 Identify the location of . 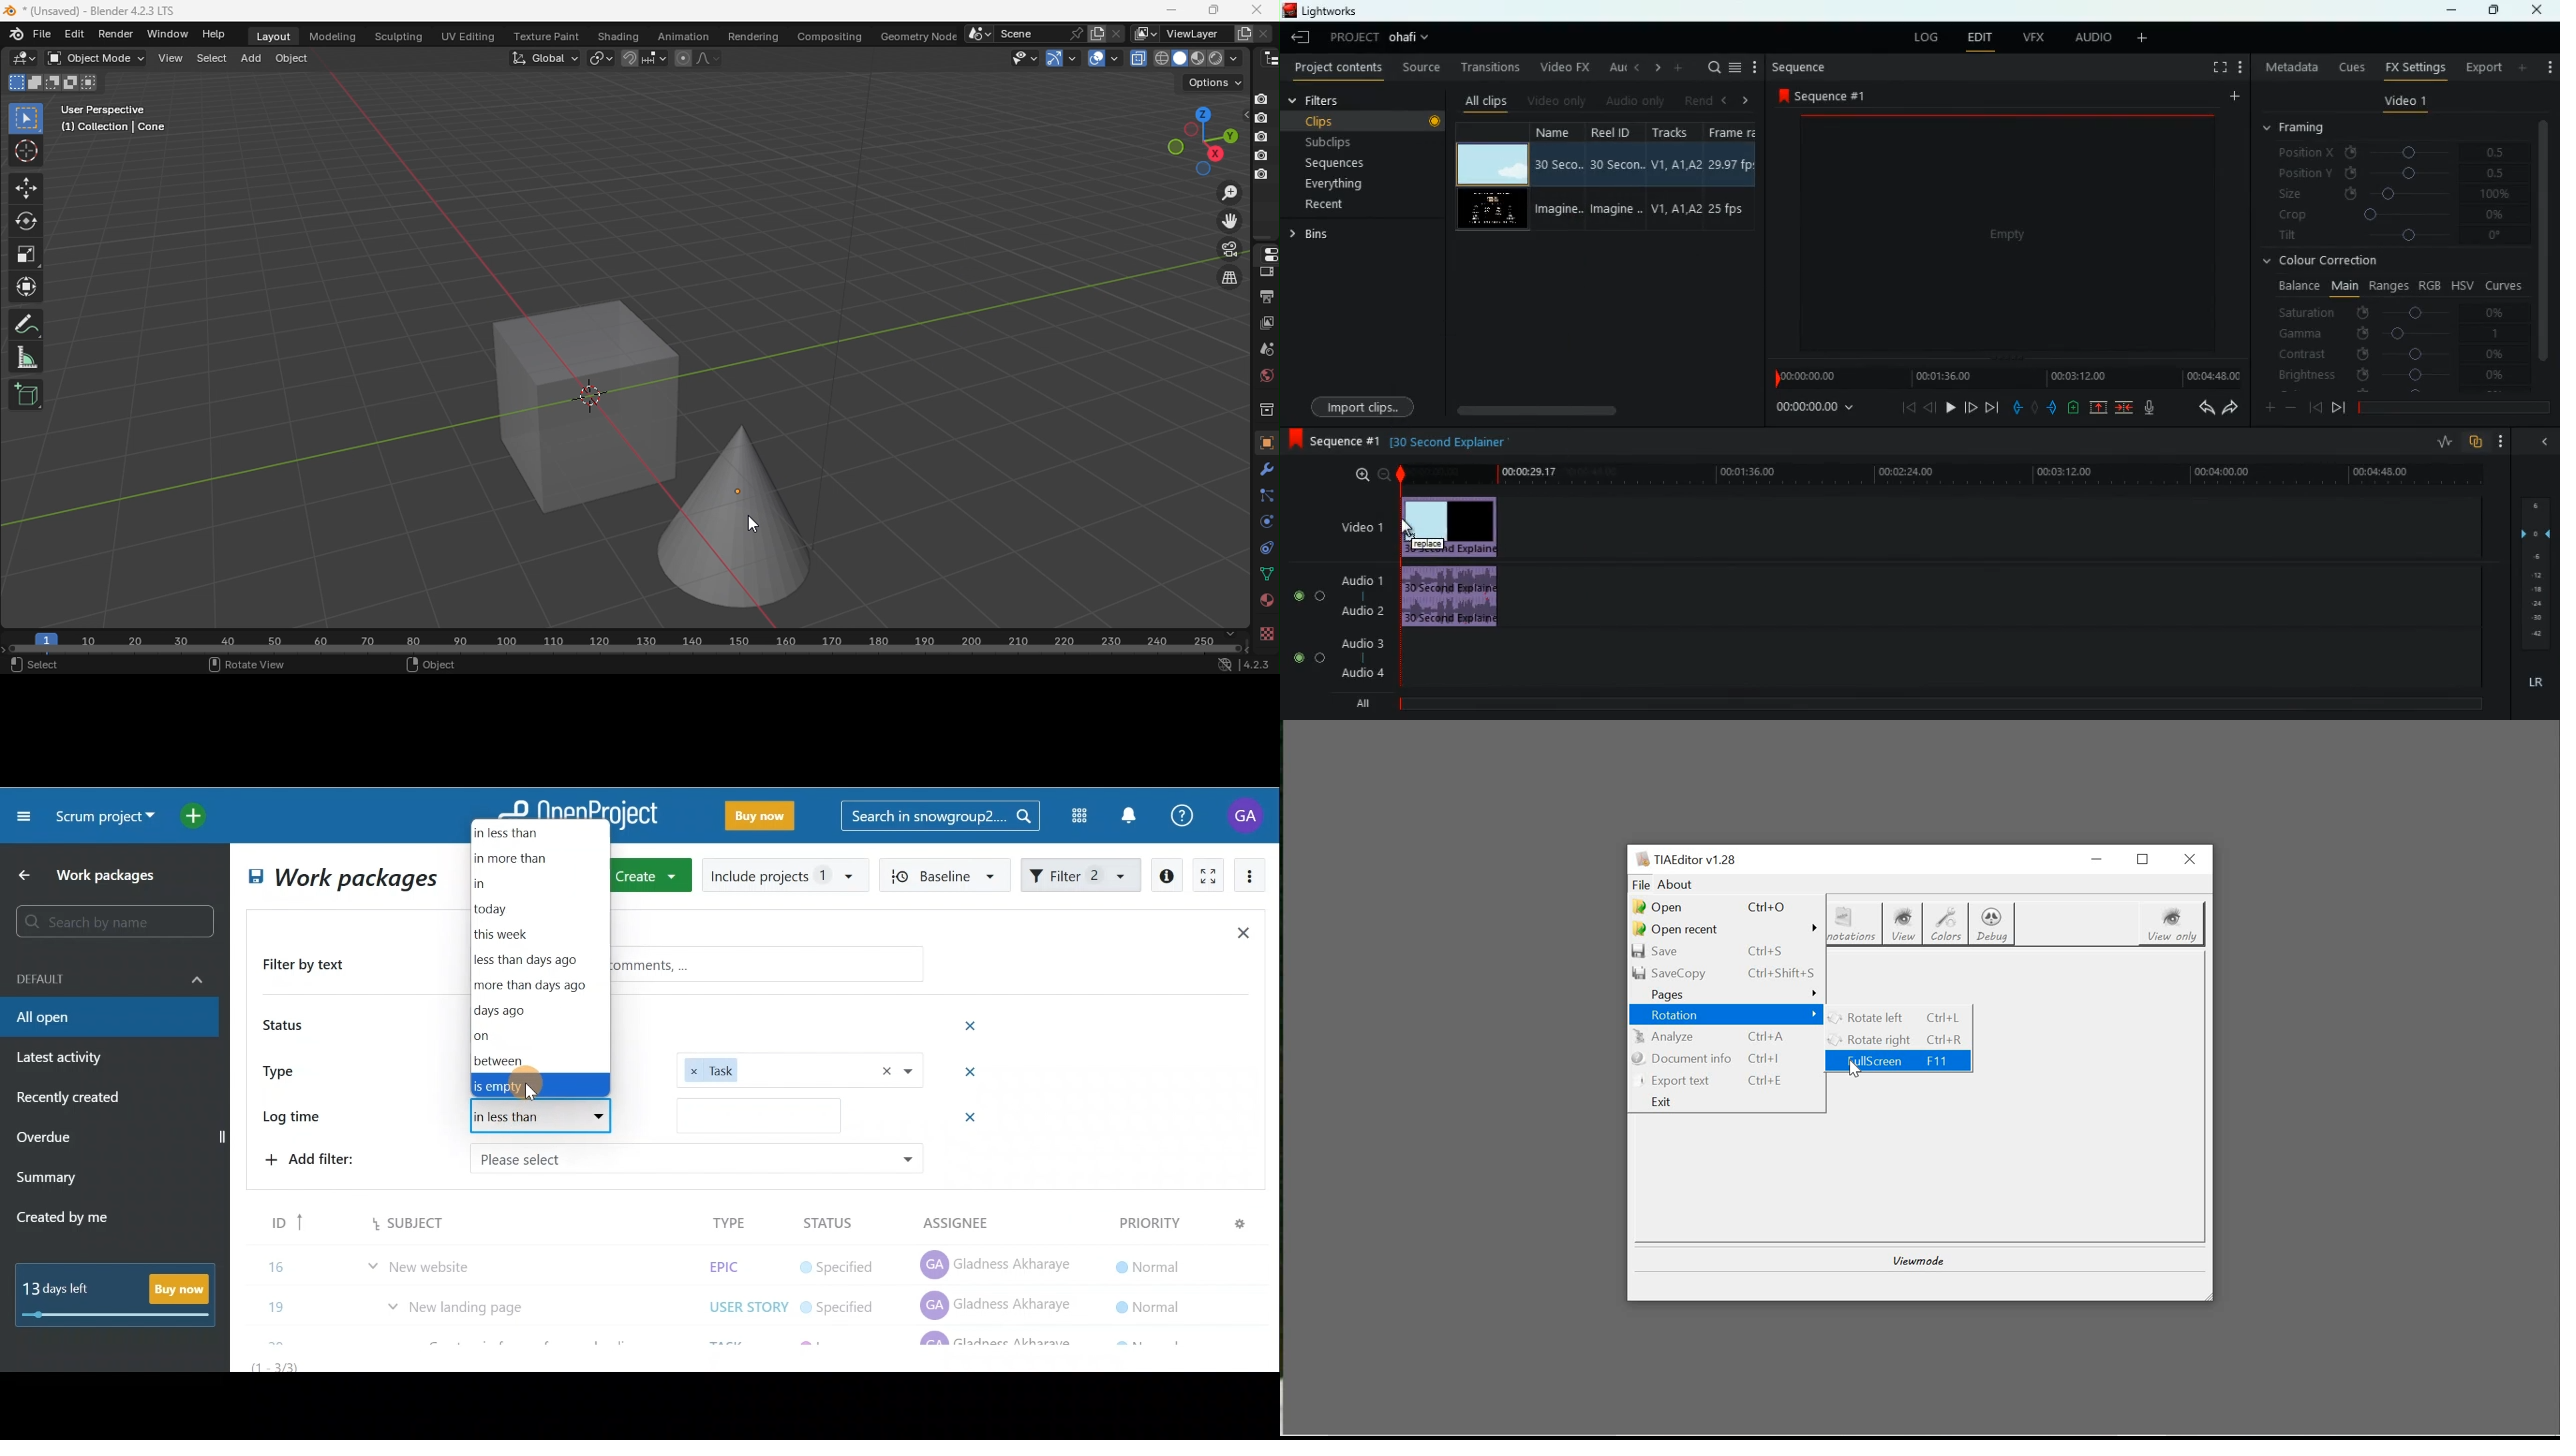
(1435, 123).